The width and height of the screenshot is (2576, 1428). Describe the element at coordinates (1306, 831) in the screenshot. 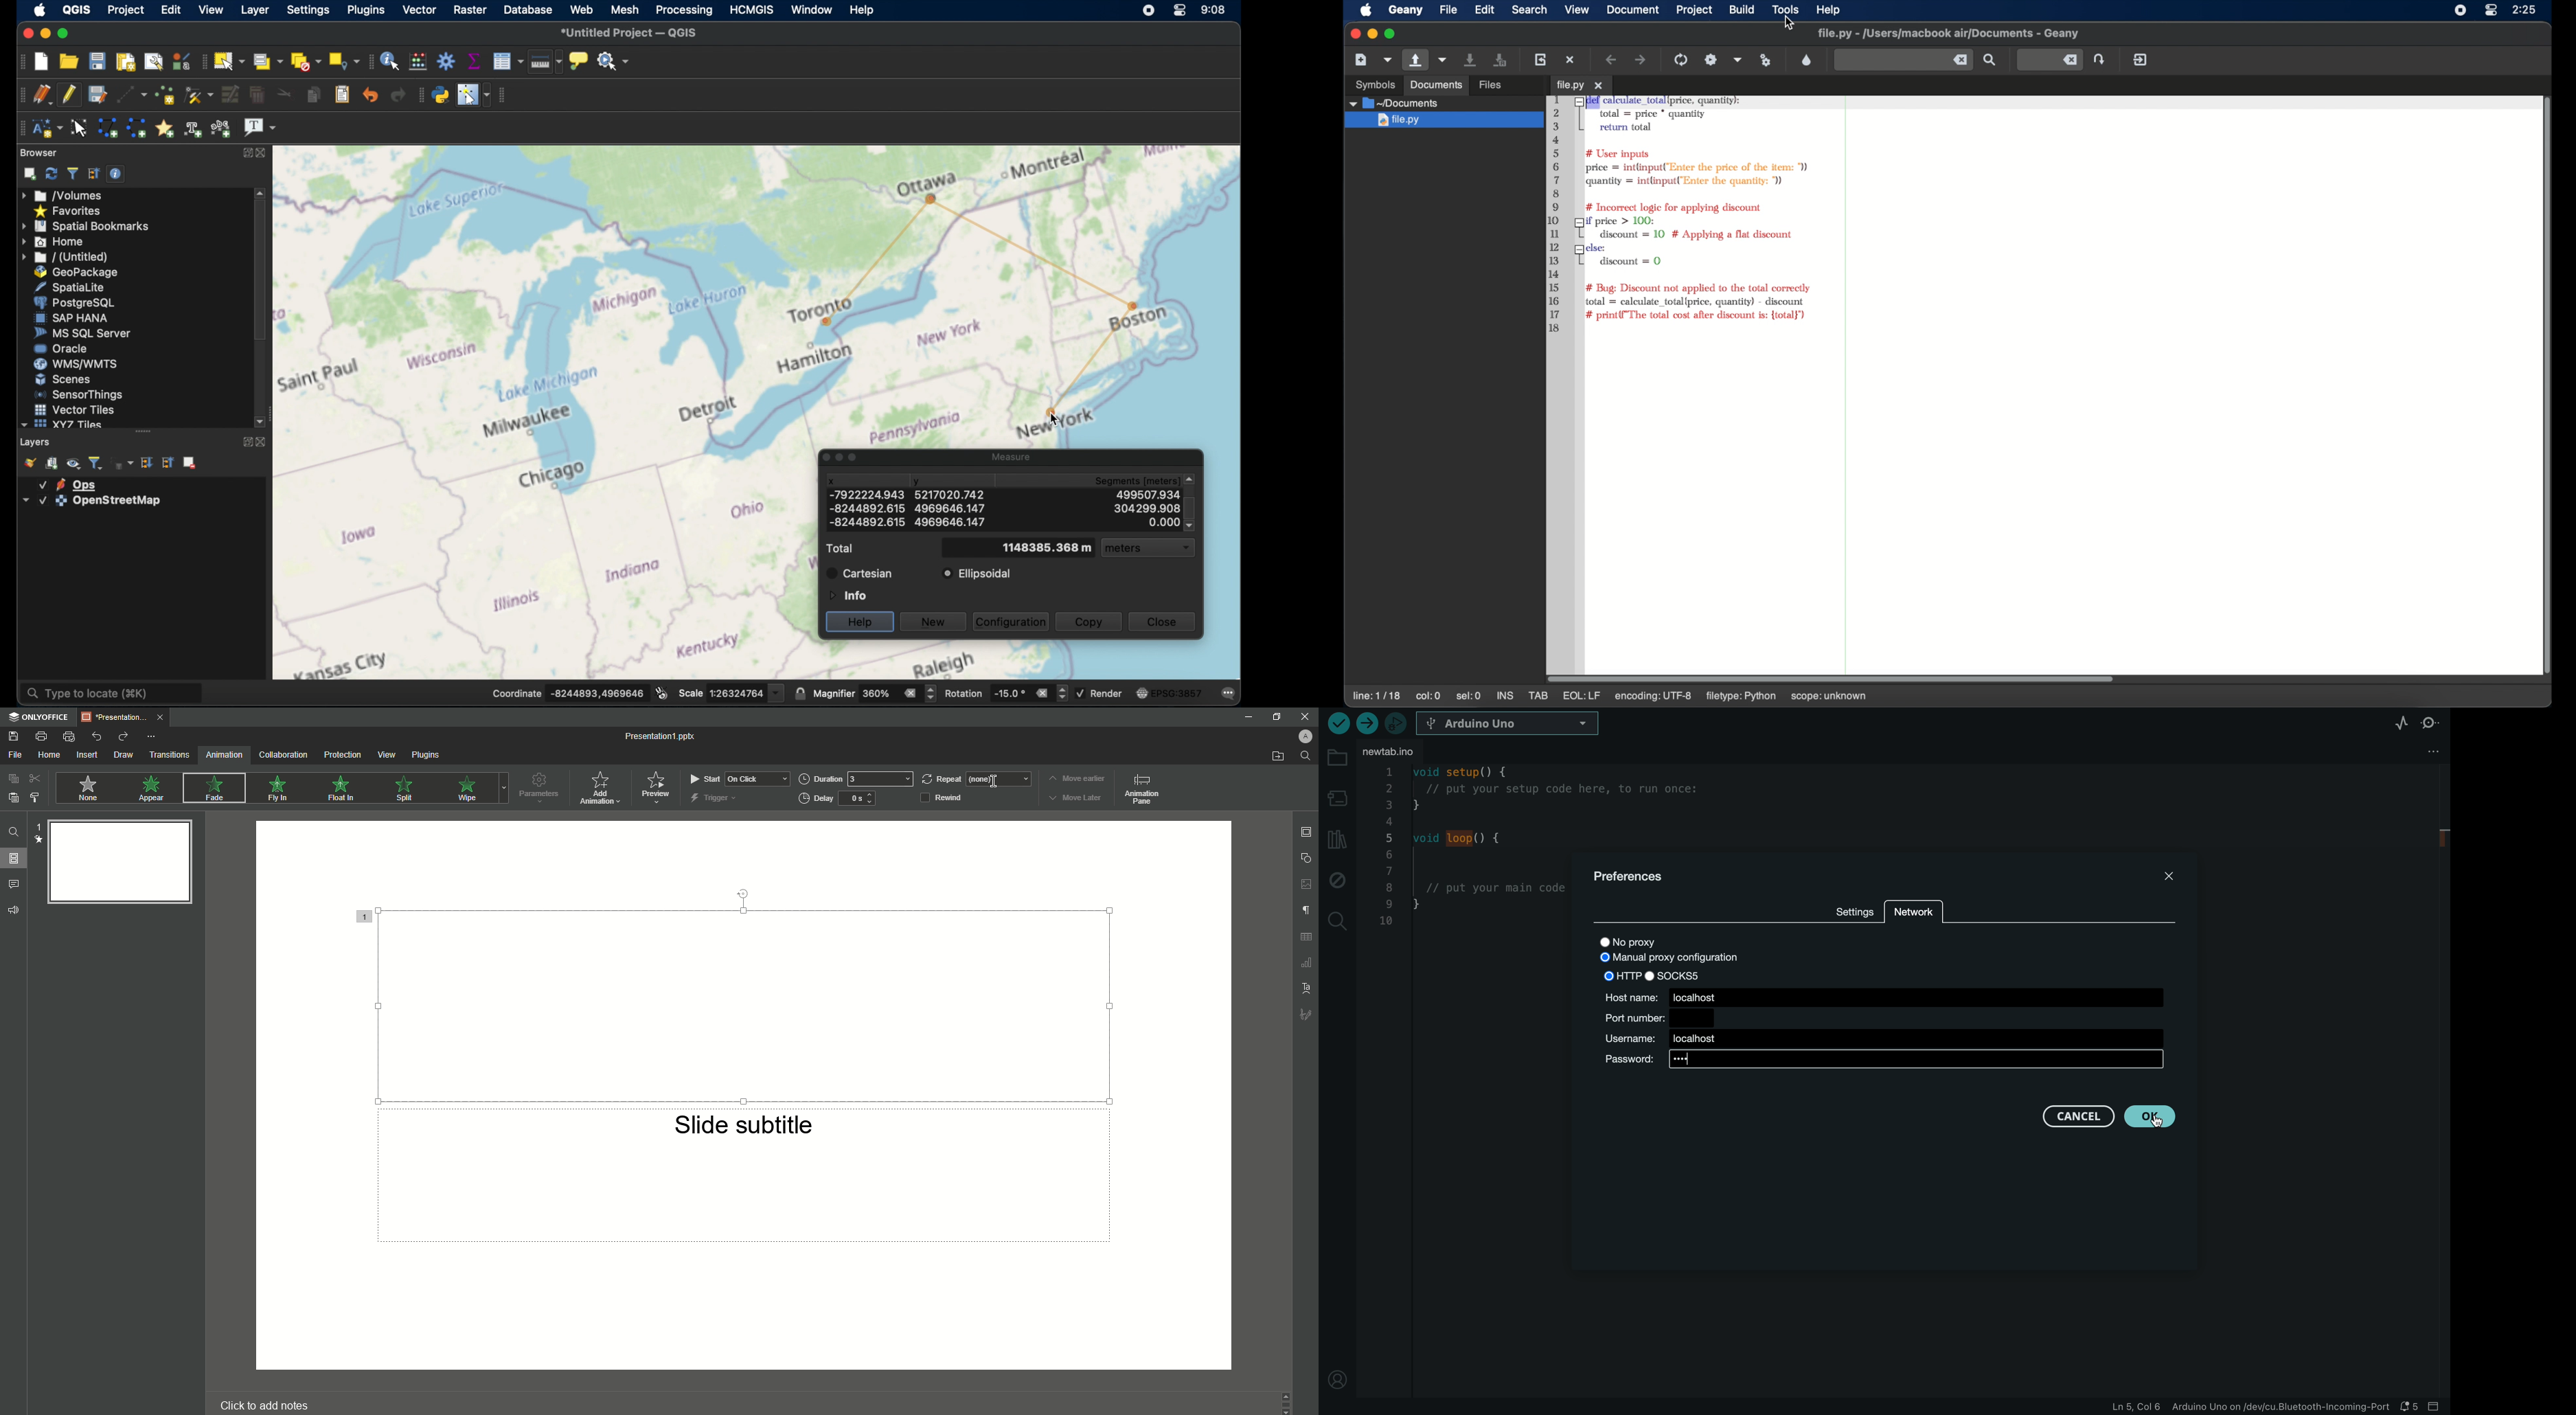

I see `Slide settings` at that location.